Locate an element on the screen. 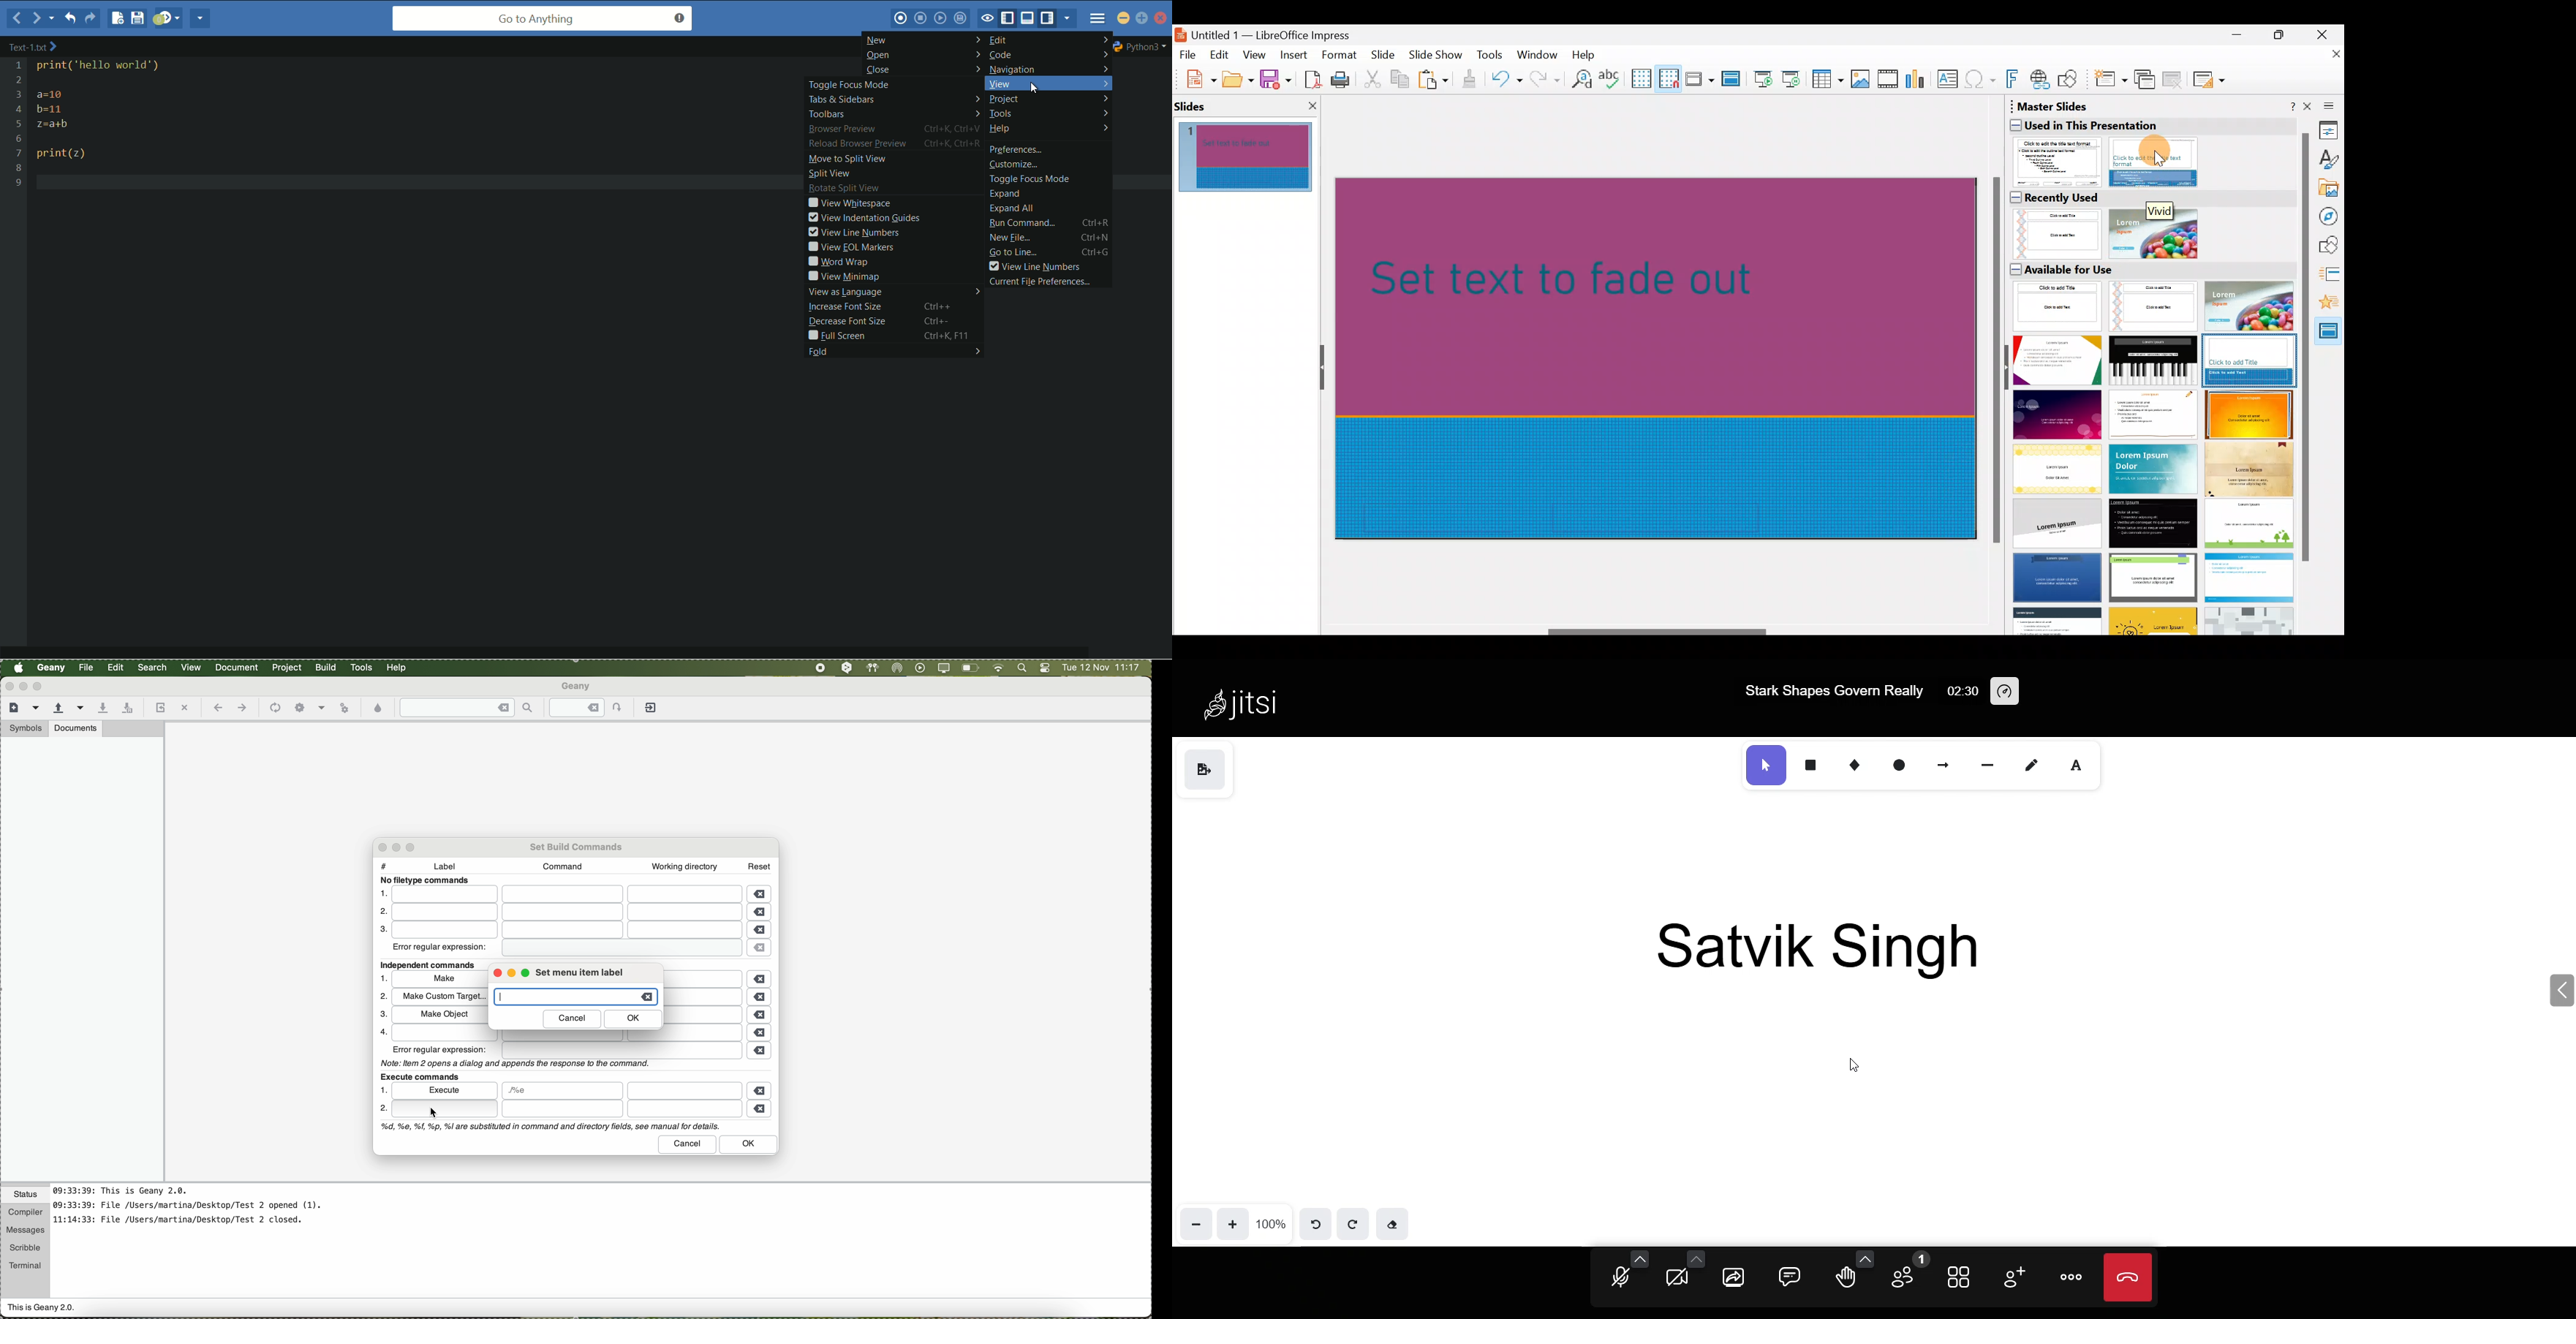 The height and width of the screenshot is (1344, 2576). Master slide is located at coordinates (1733, 79).